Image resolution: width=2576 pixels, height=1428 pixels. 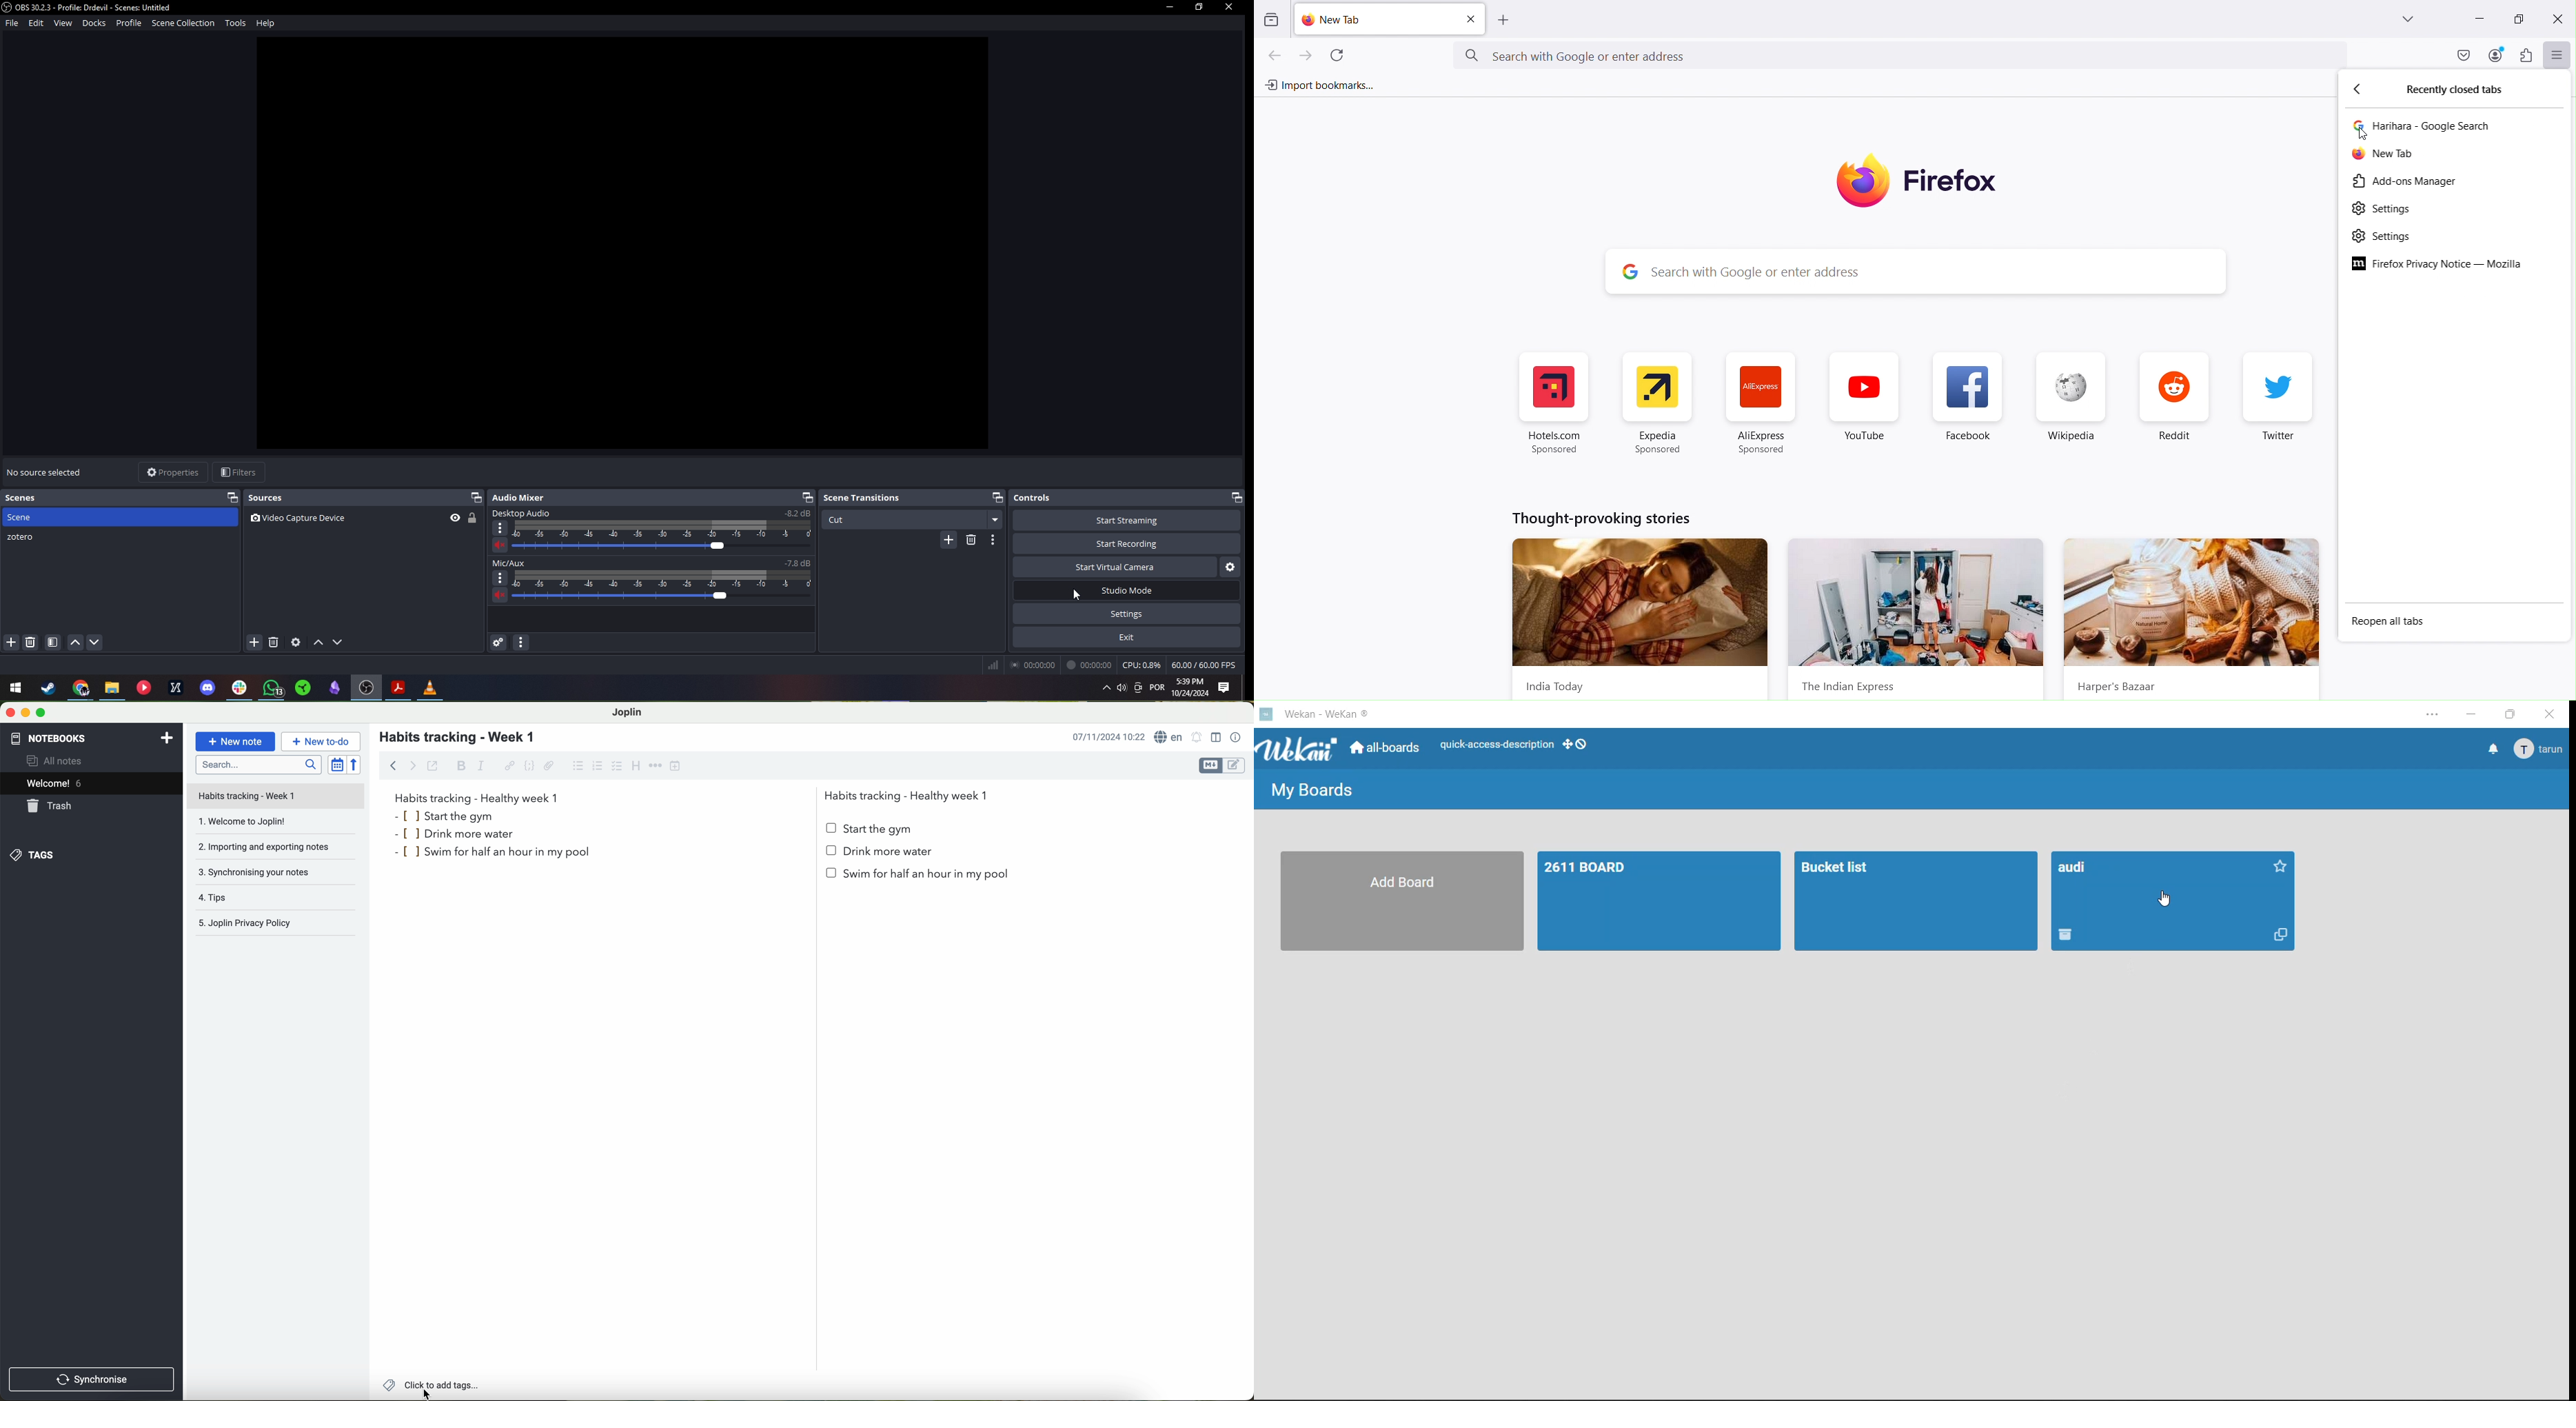 I want to click on CPU usage, so click(x=1141, y=665).